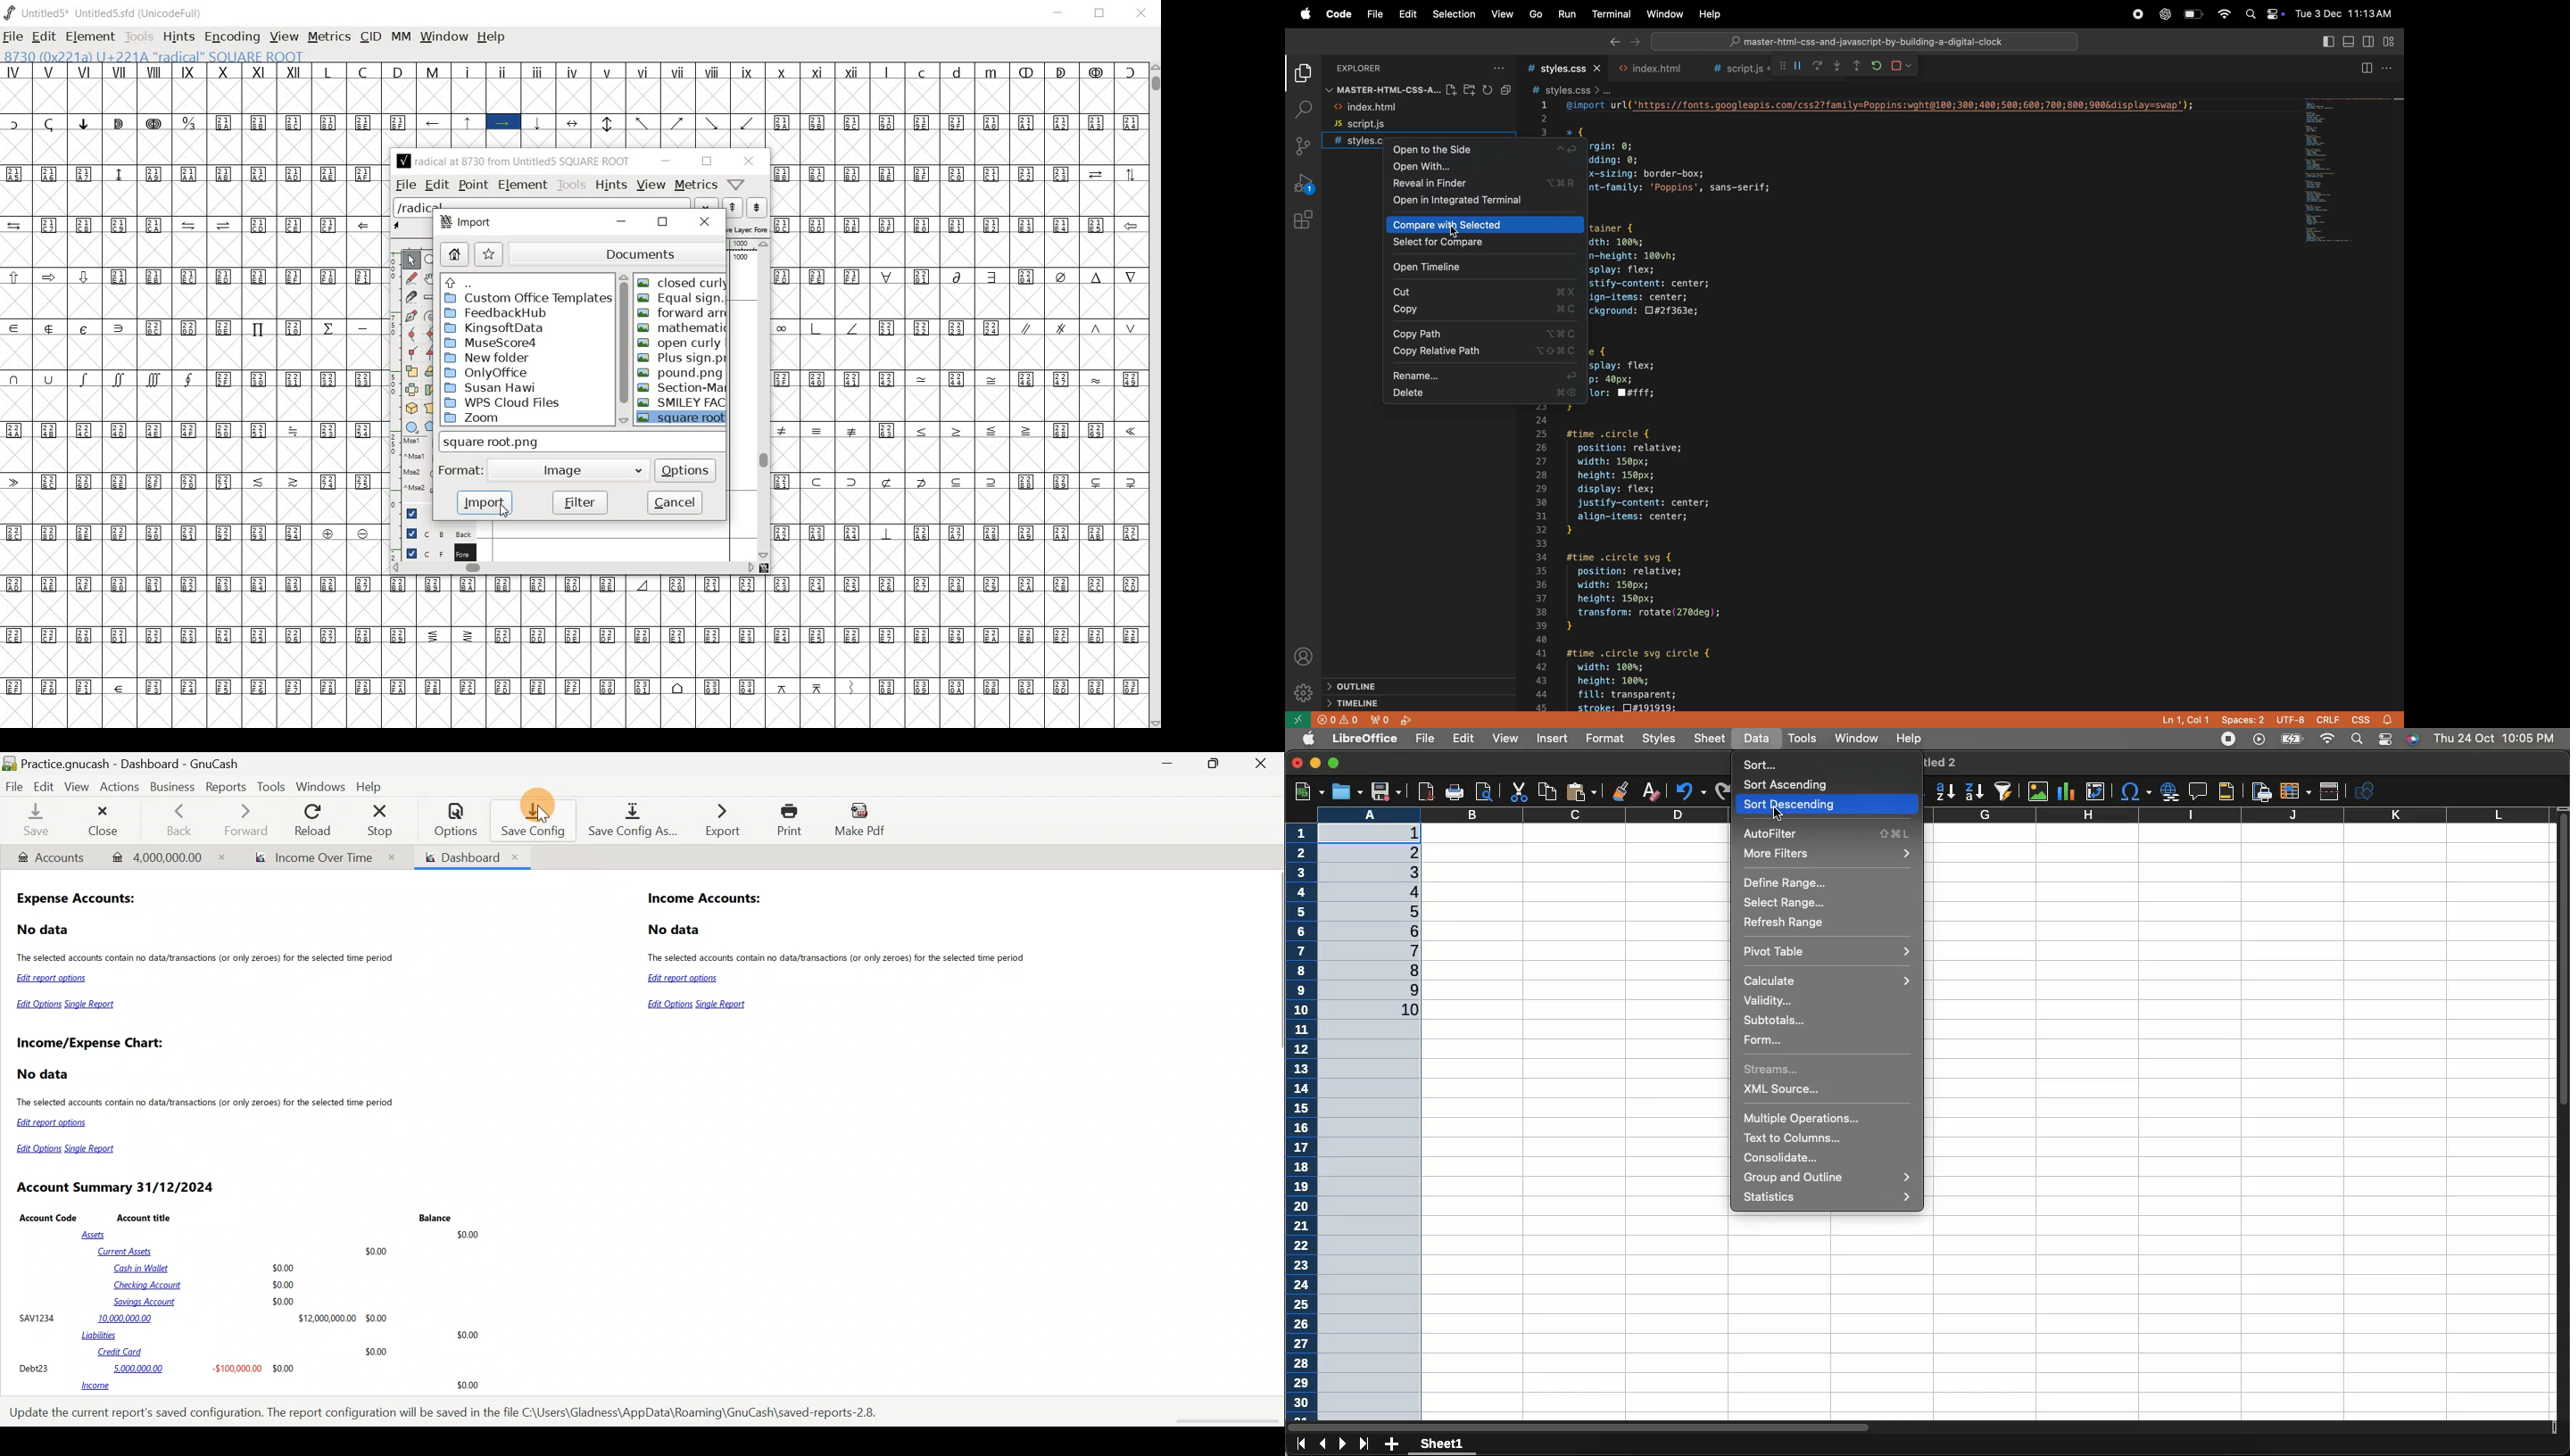 The image size is (2576, 1456). I want to click on File, so click(15, 786).